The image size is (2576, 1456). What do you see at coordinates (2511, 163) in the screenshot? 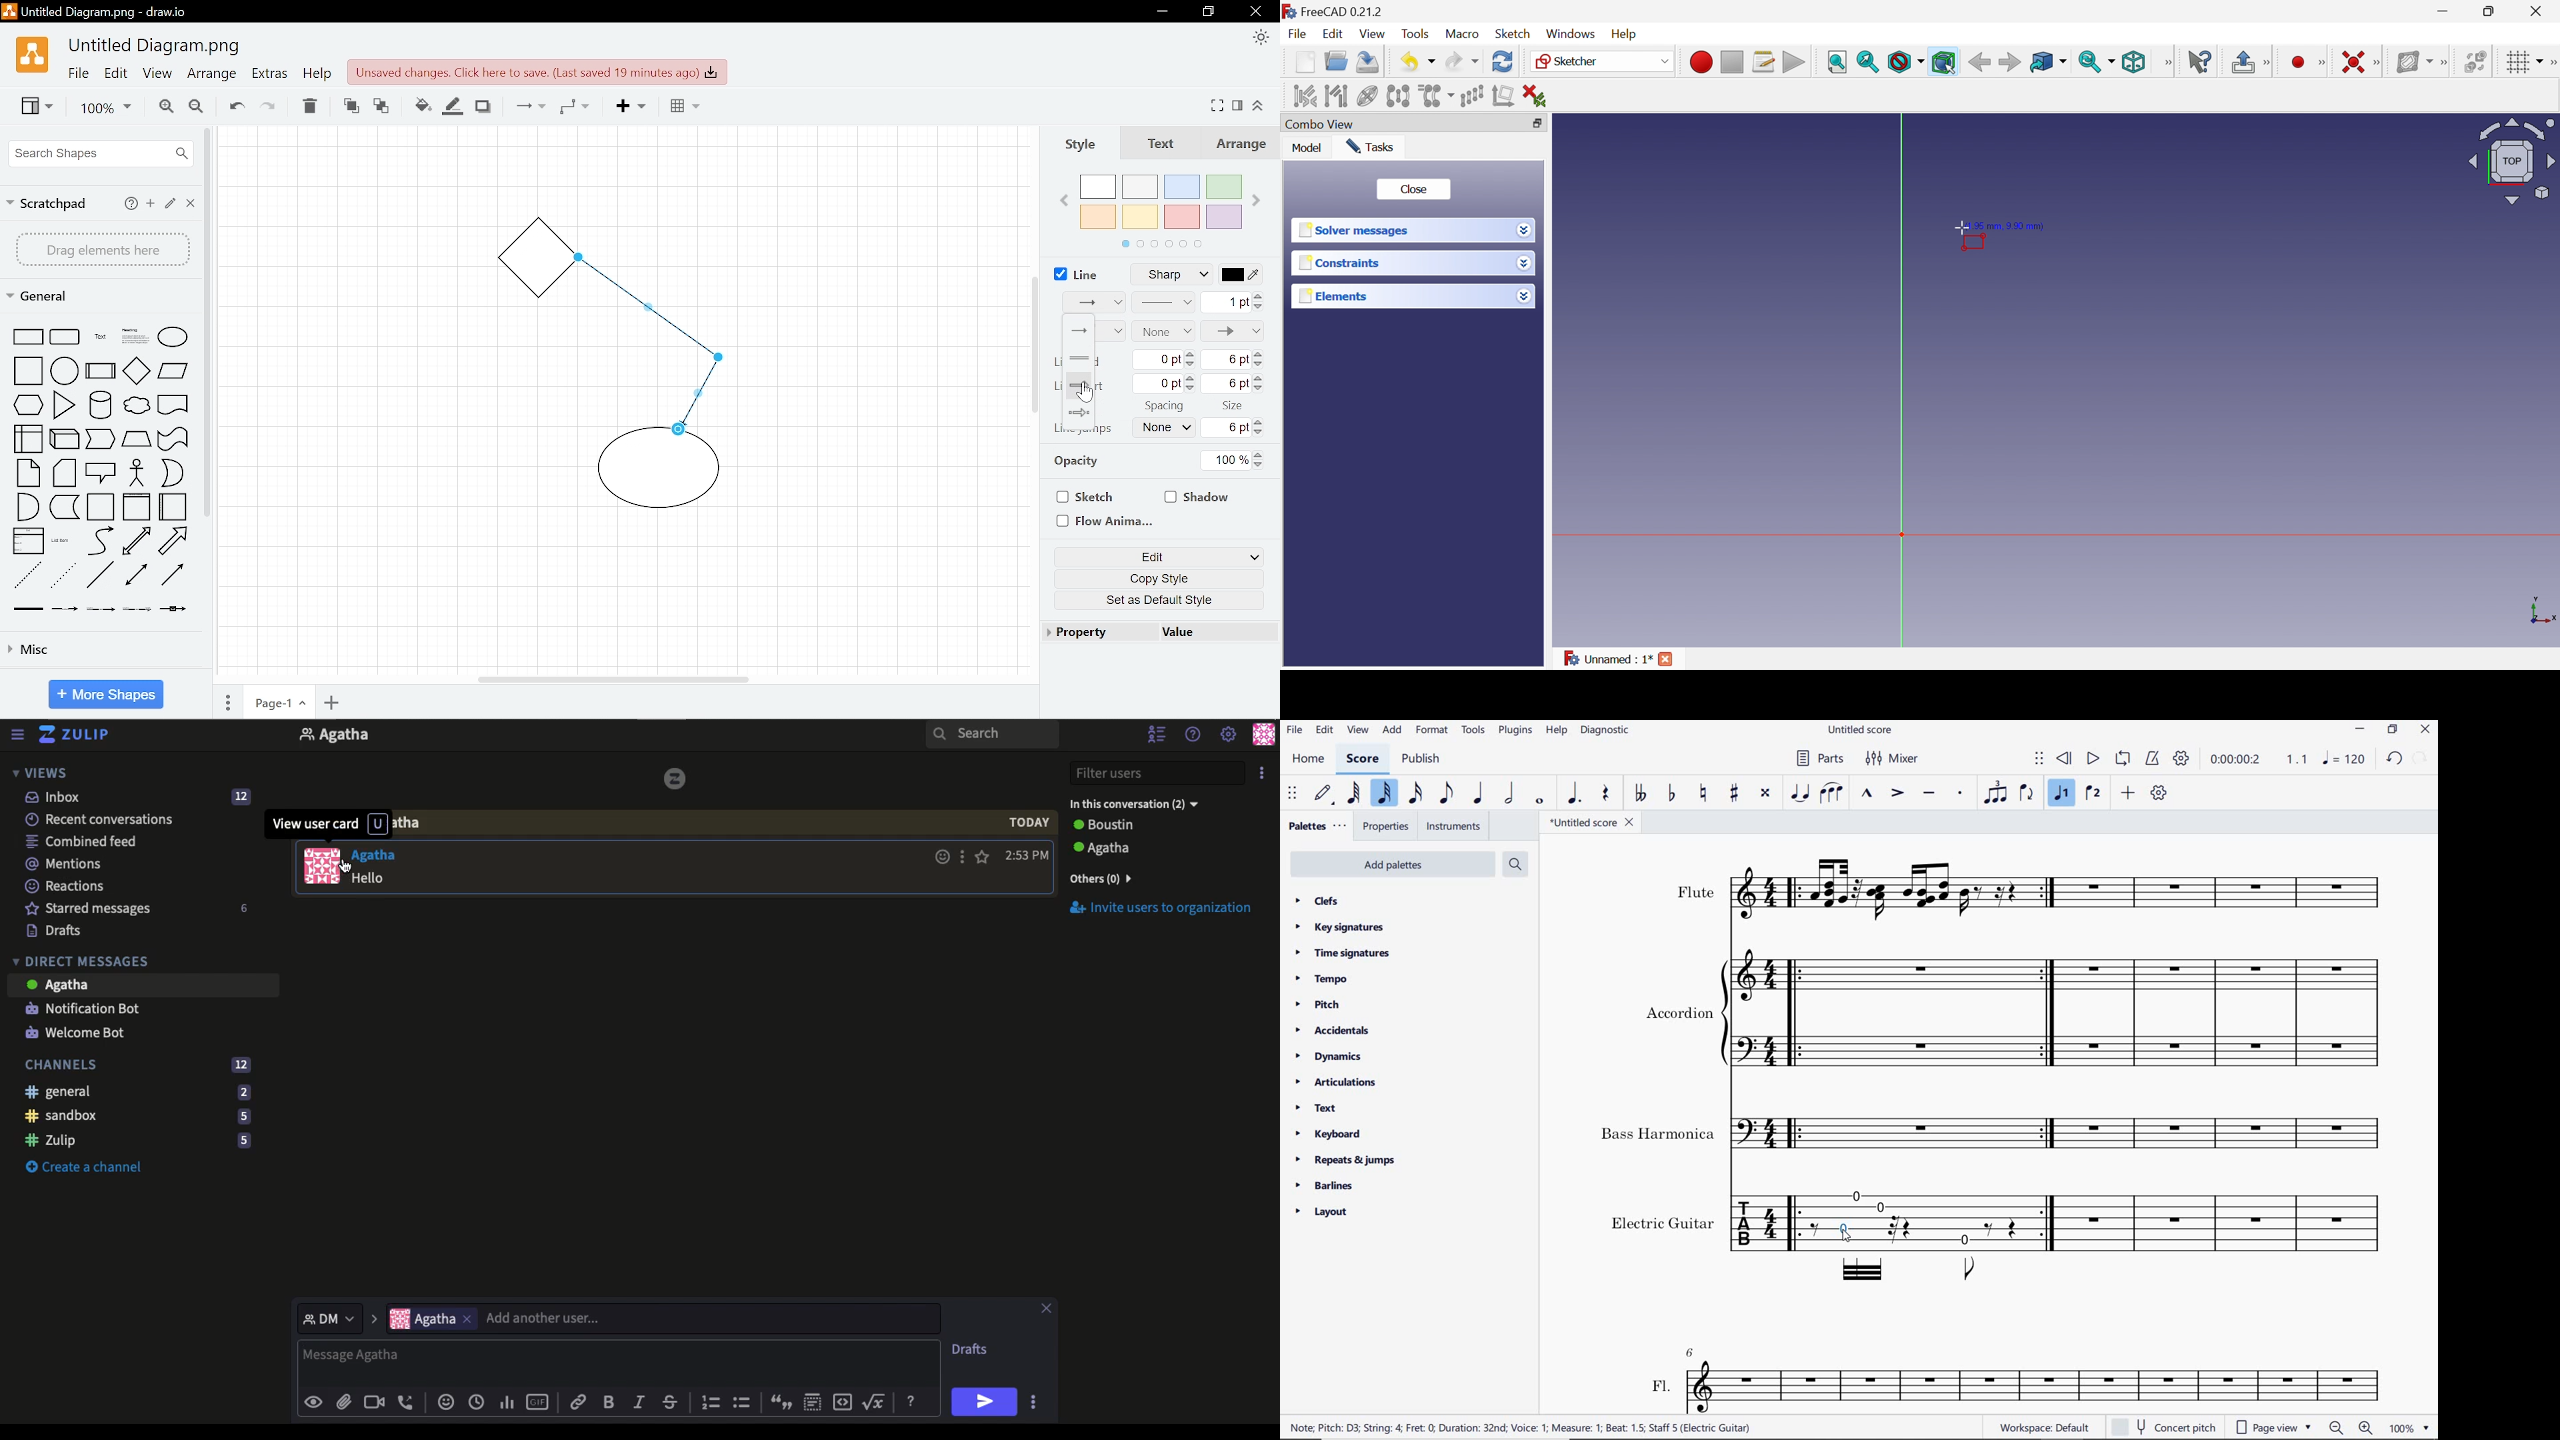
I see `Viewing angle` at bounding box center [2511, 163].